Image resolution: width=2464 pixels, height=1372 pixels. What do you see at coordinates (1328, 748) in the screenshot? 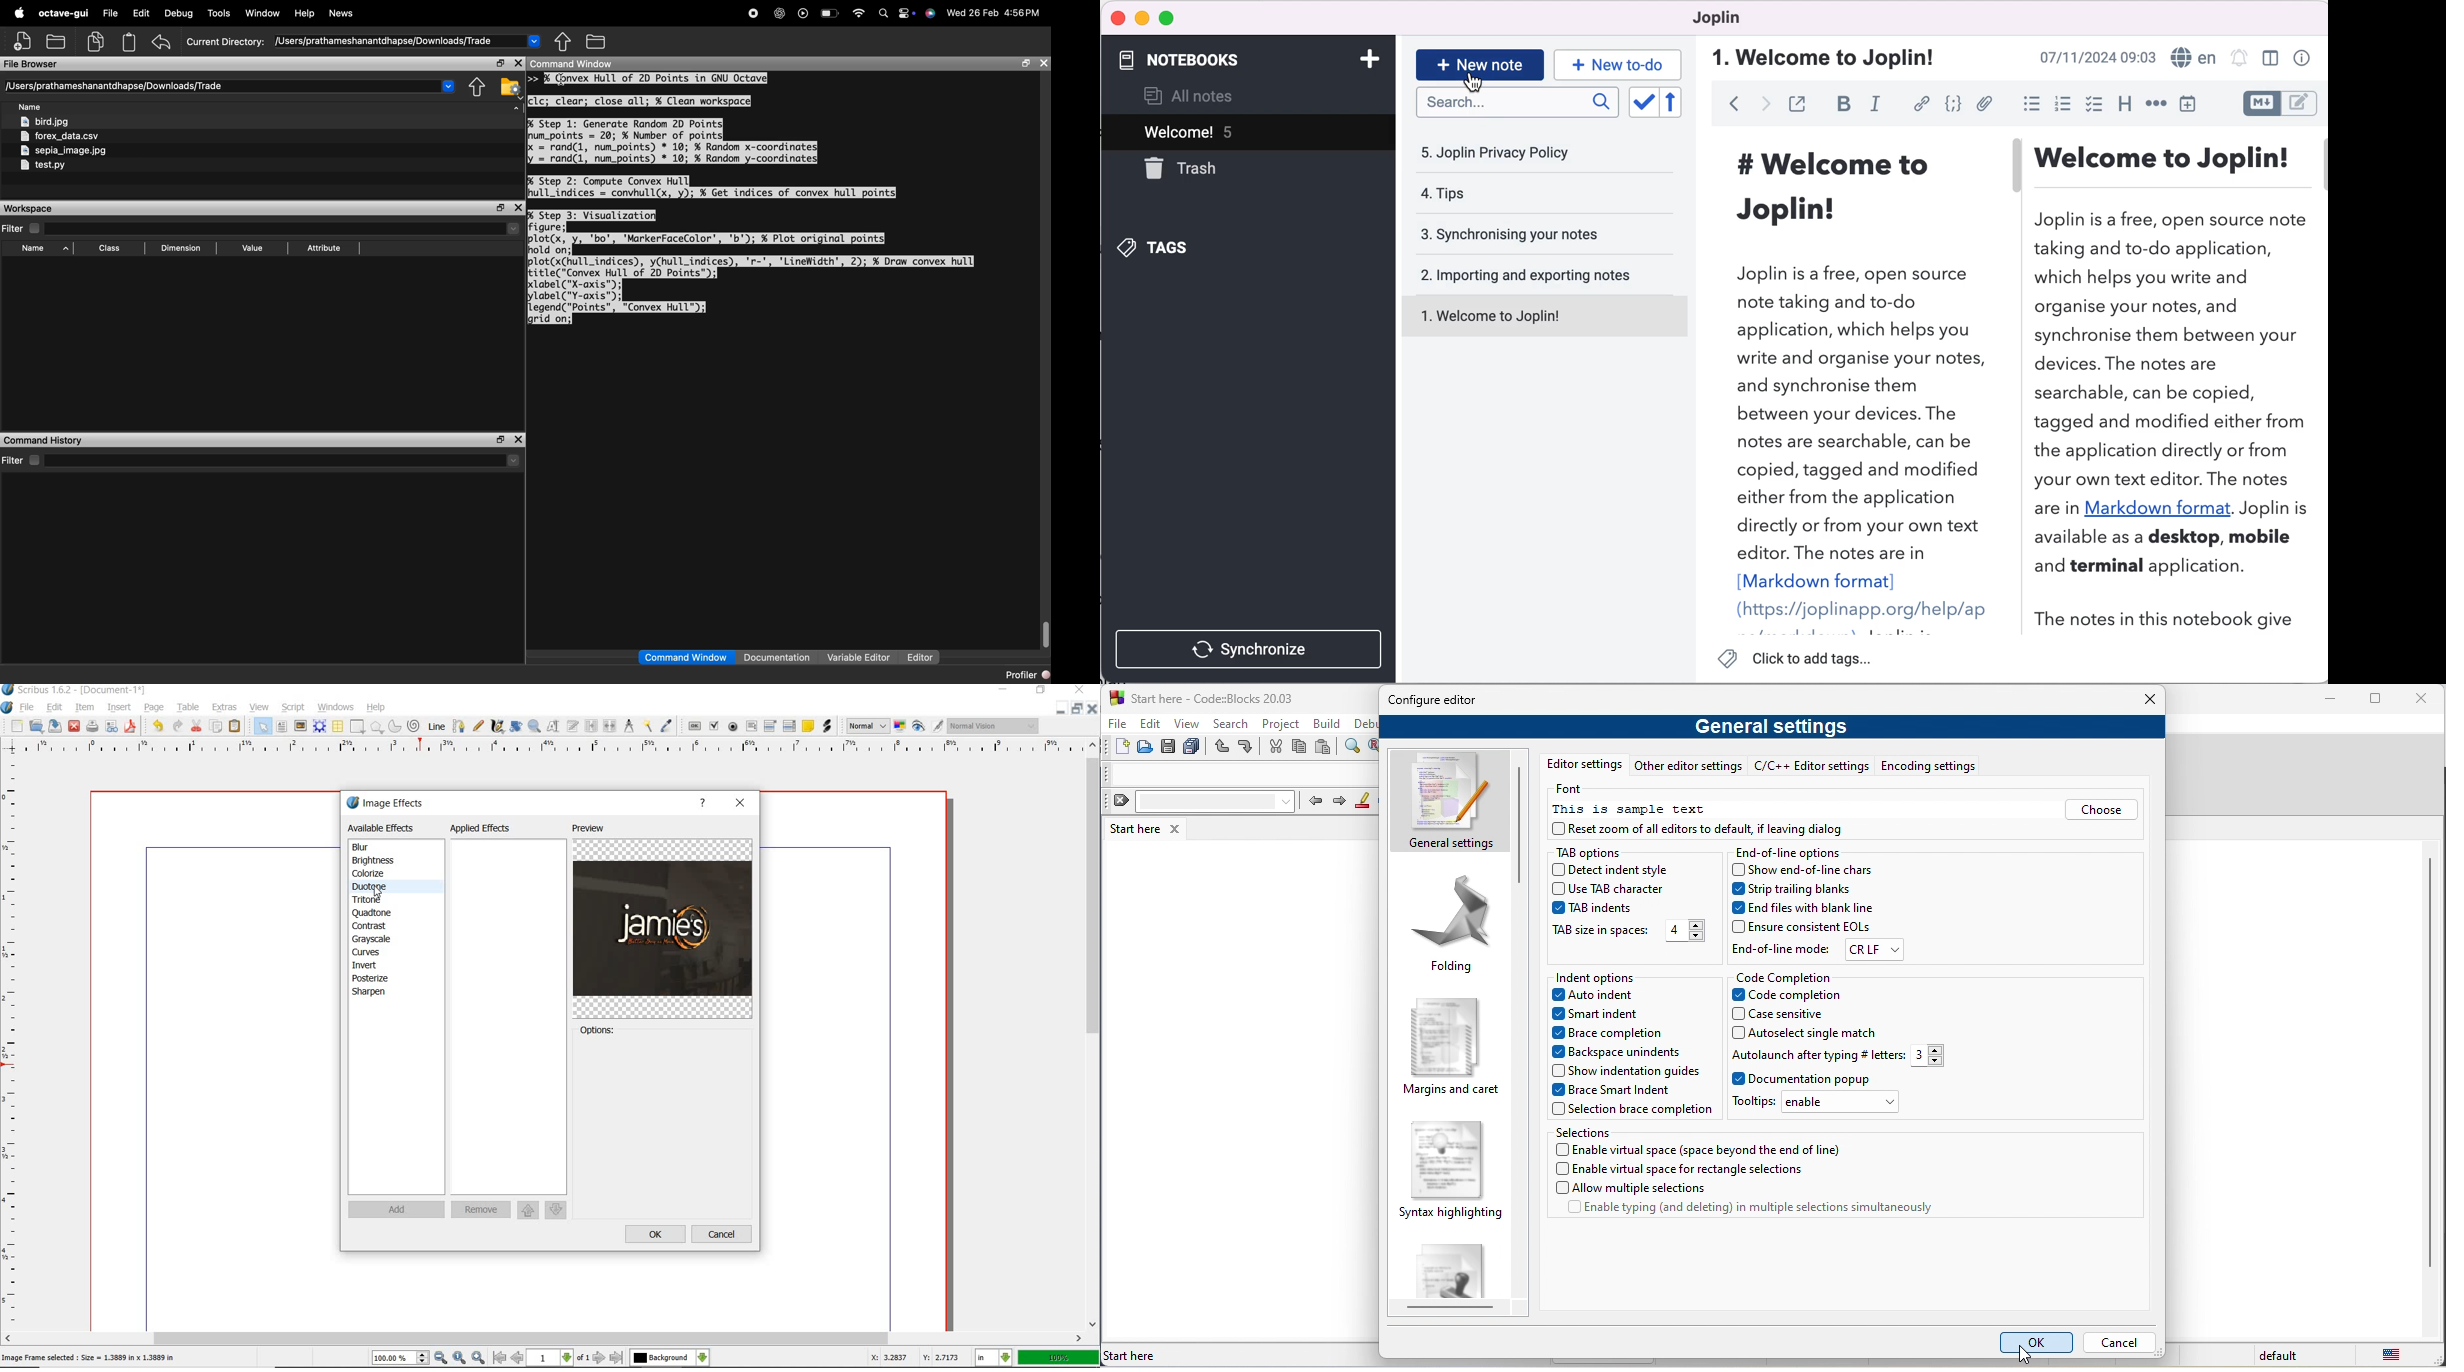
I see `paste` at bounding box center [1328, 748].